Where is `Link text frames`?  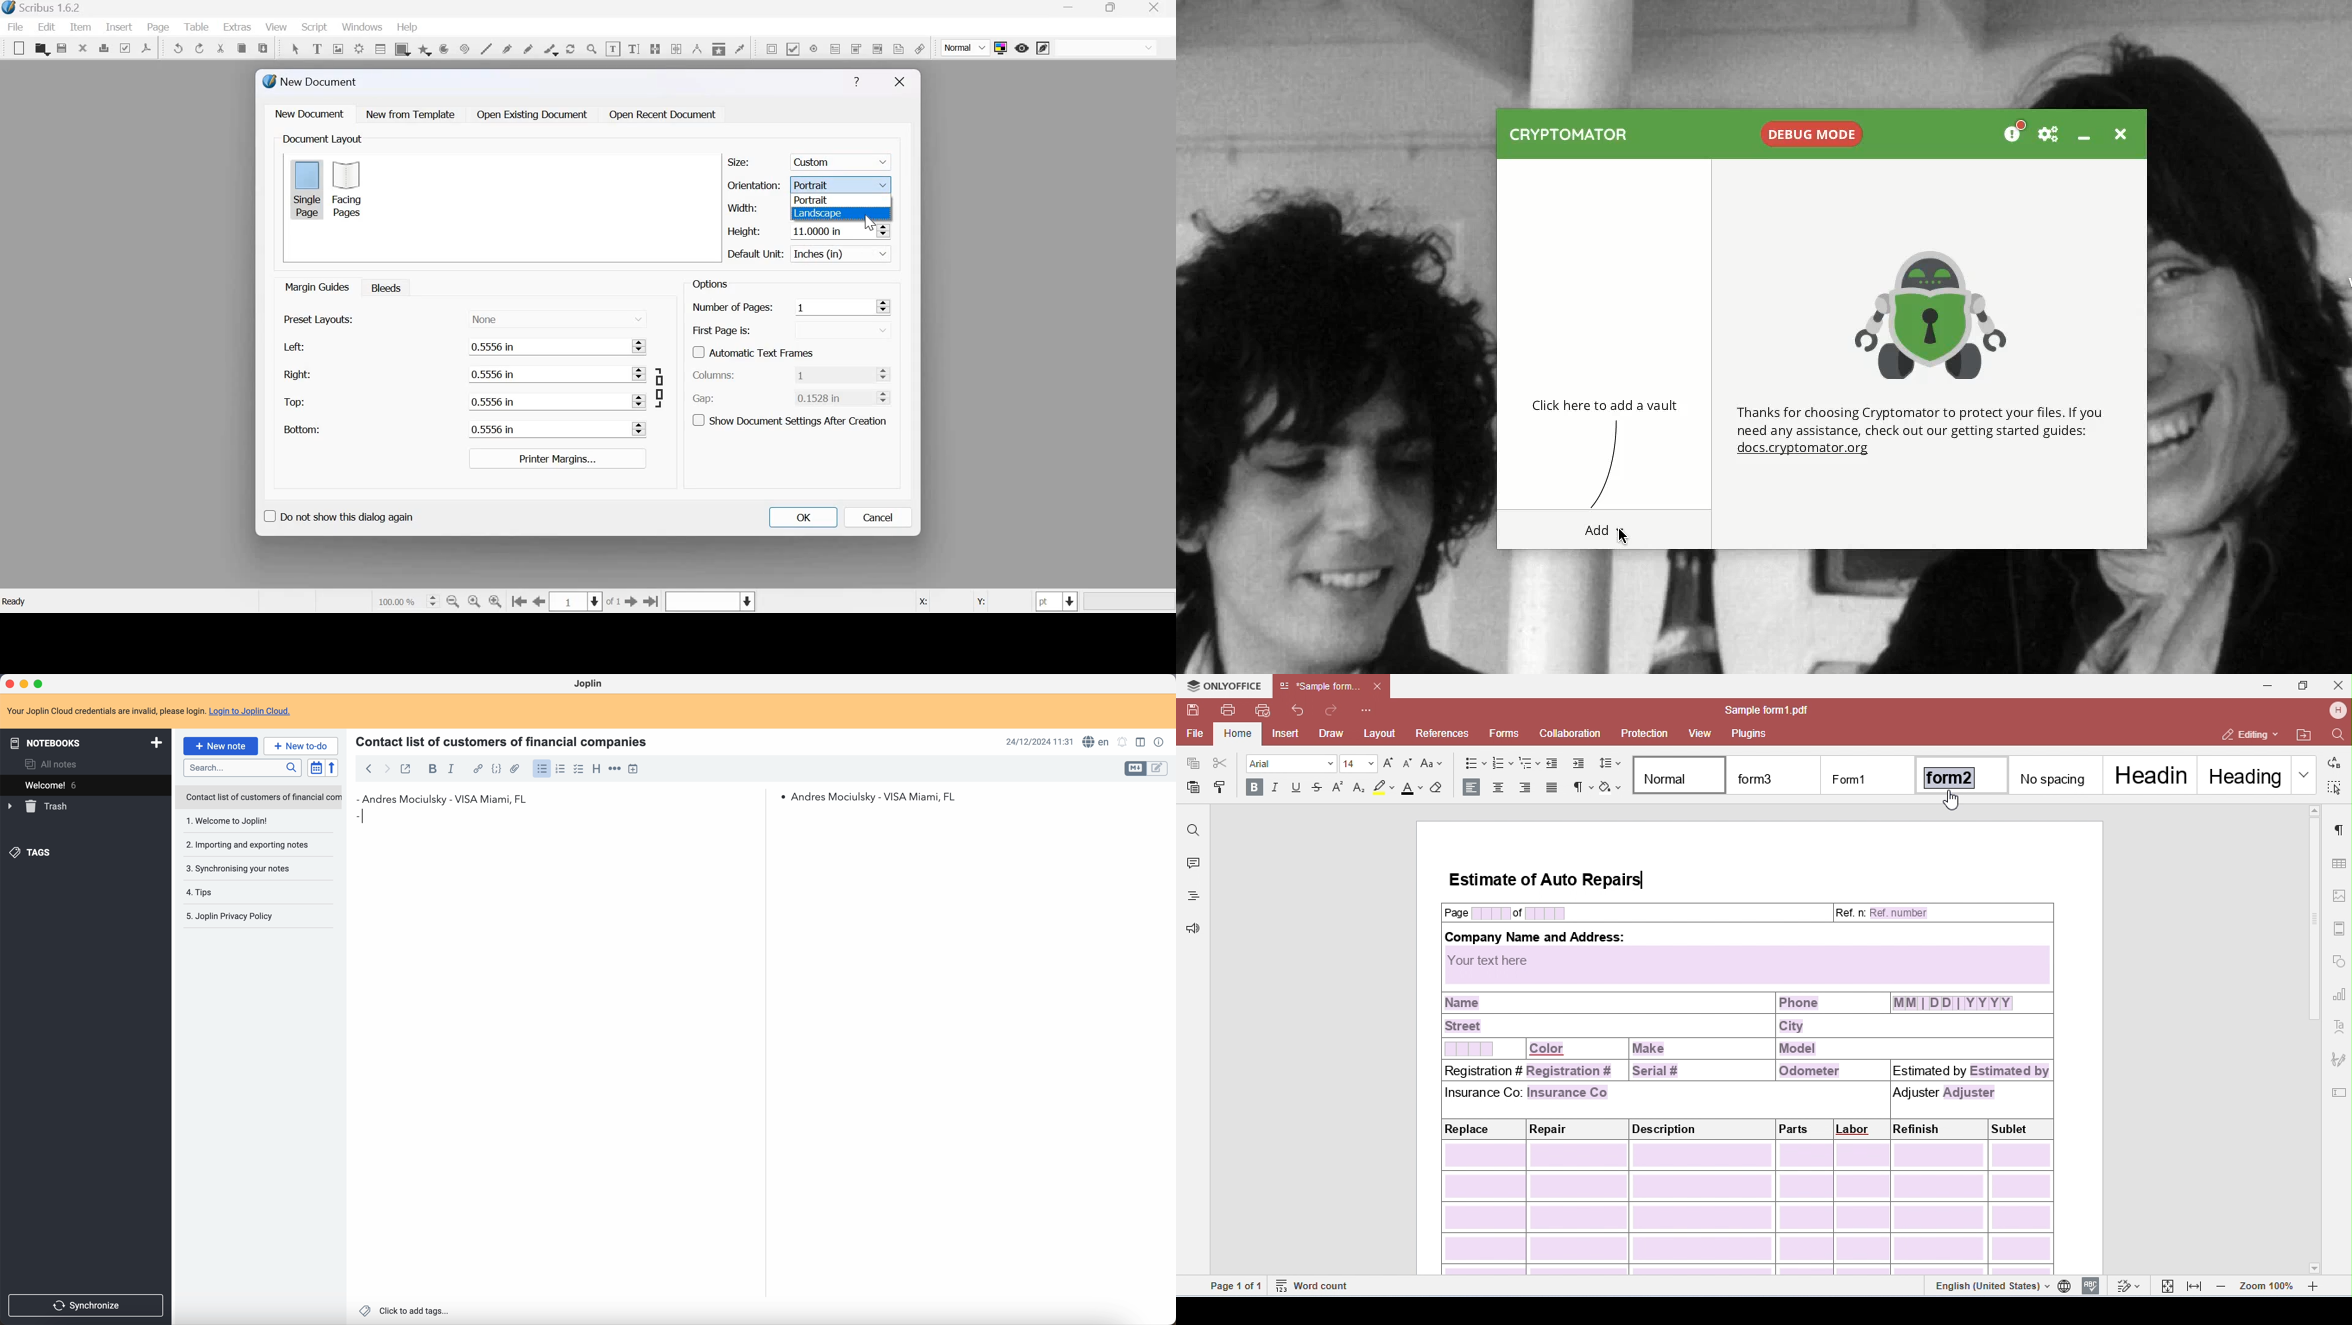 Link text frames is located at coordinates (655, 47).